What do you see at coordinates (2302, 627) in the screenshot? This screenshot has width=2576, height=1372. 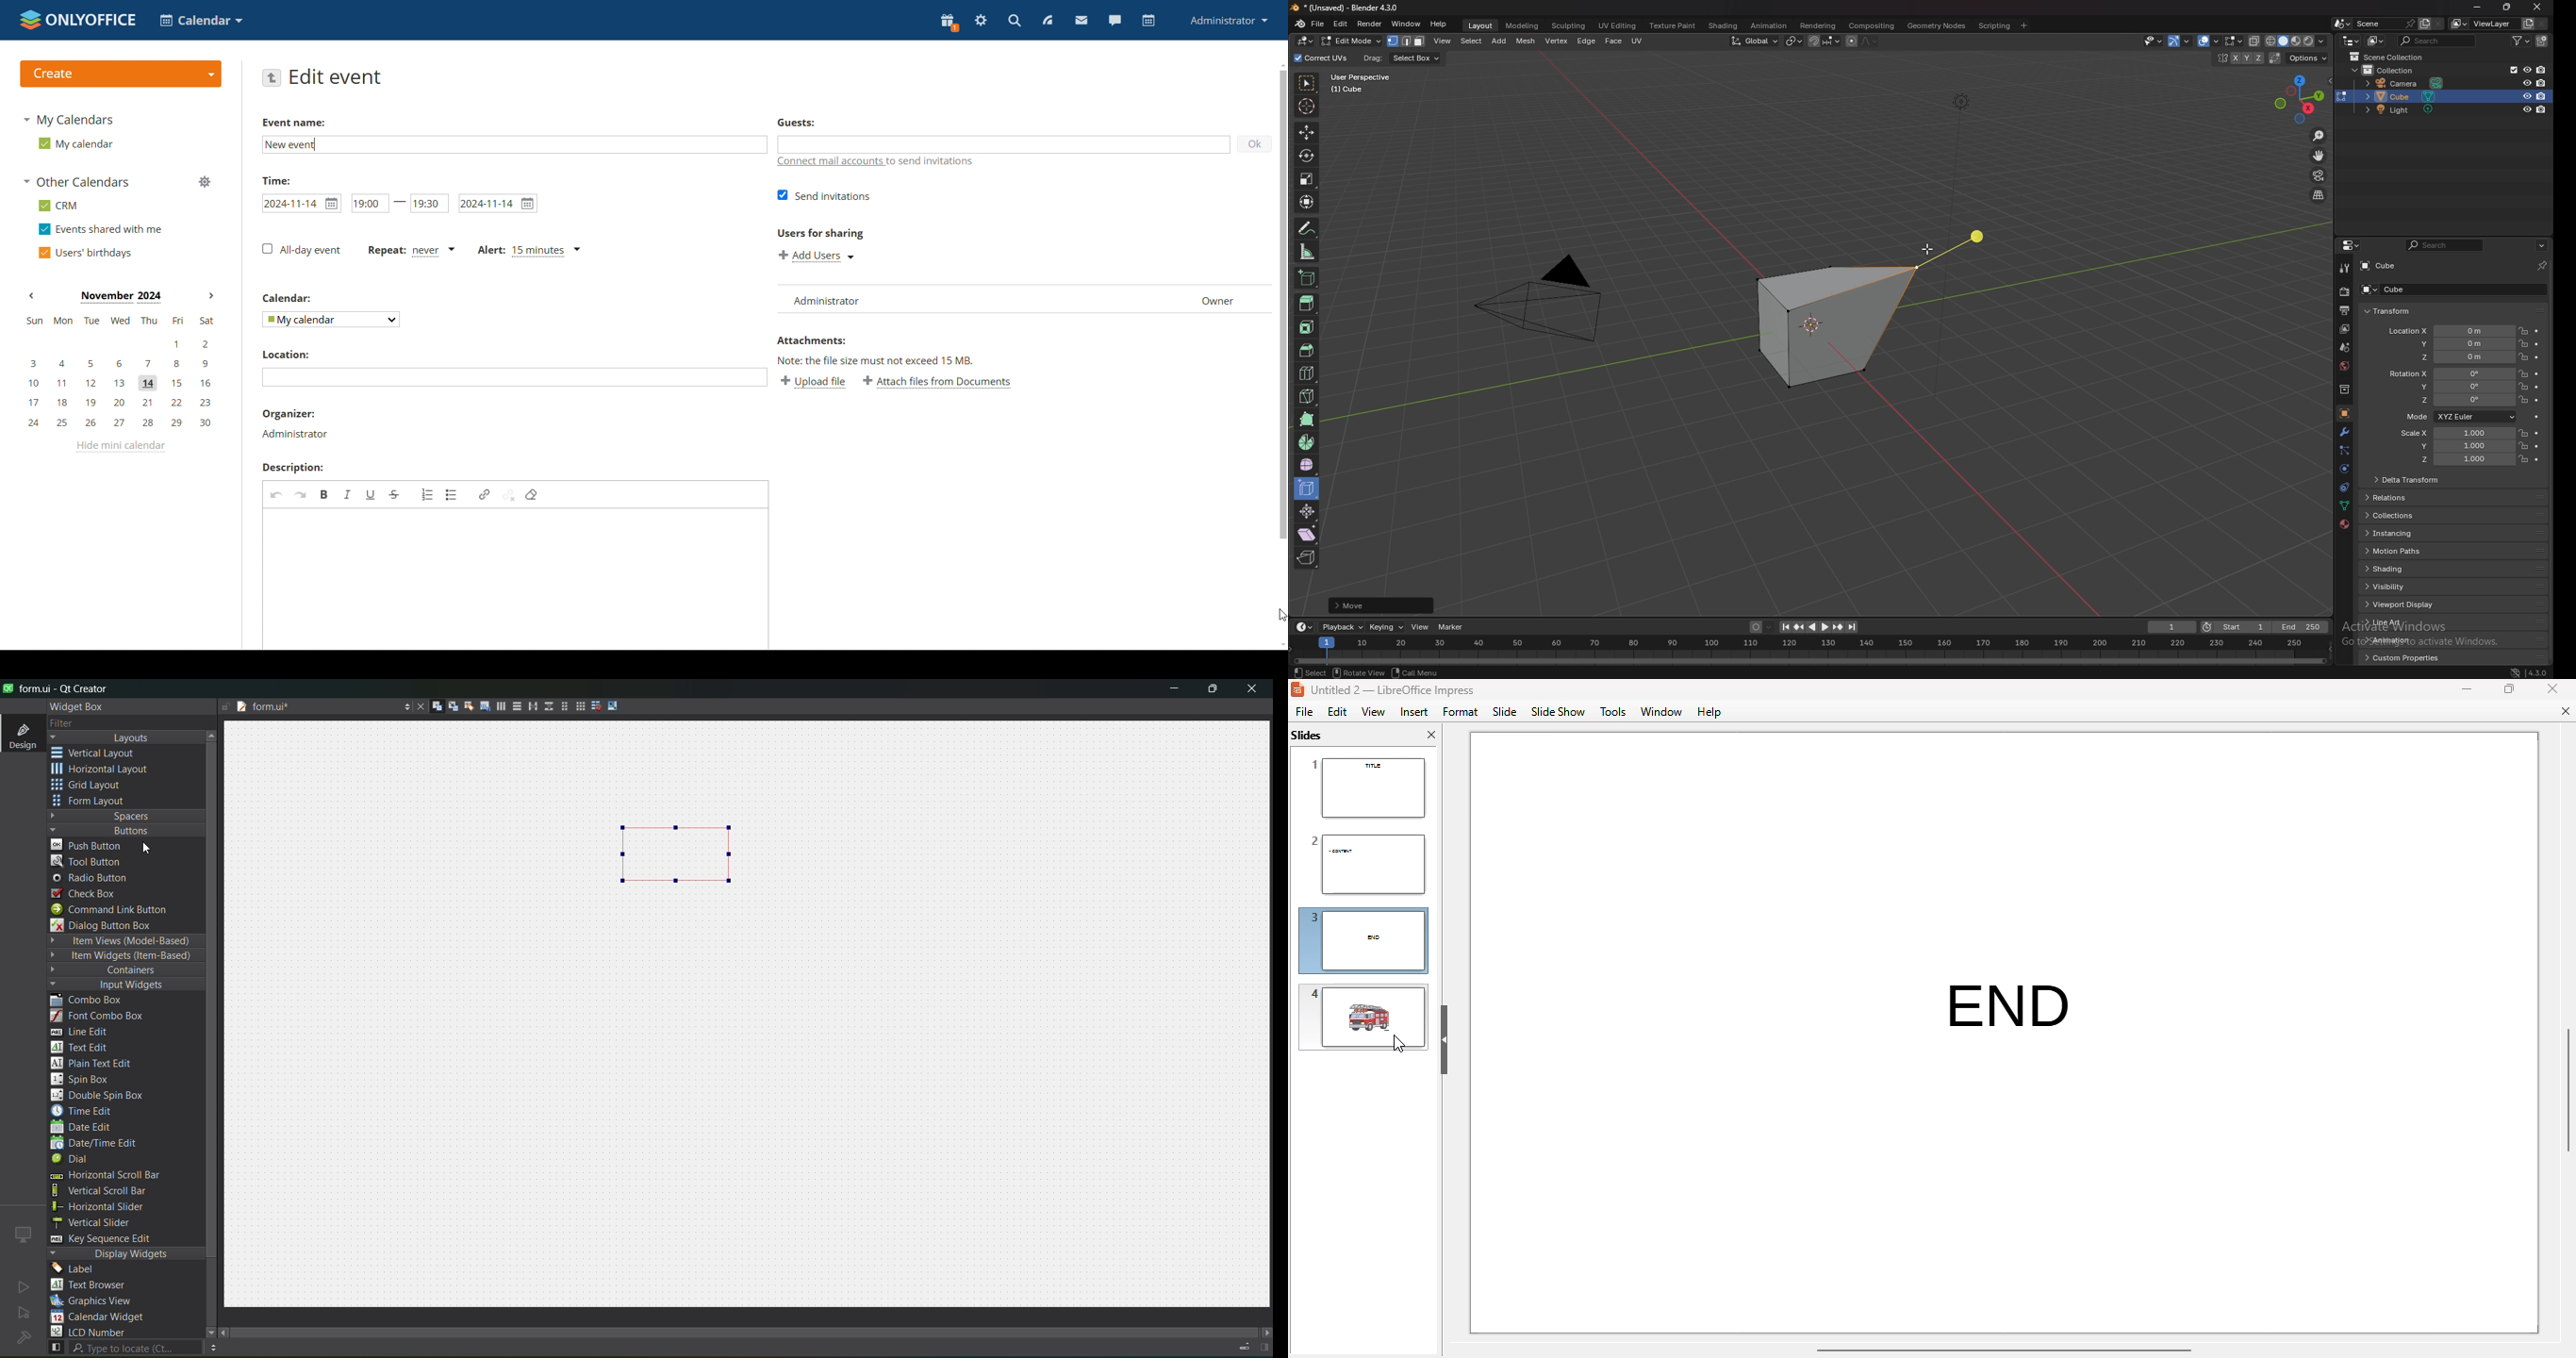 I see `end frame` at bounding box center [2302, 627].